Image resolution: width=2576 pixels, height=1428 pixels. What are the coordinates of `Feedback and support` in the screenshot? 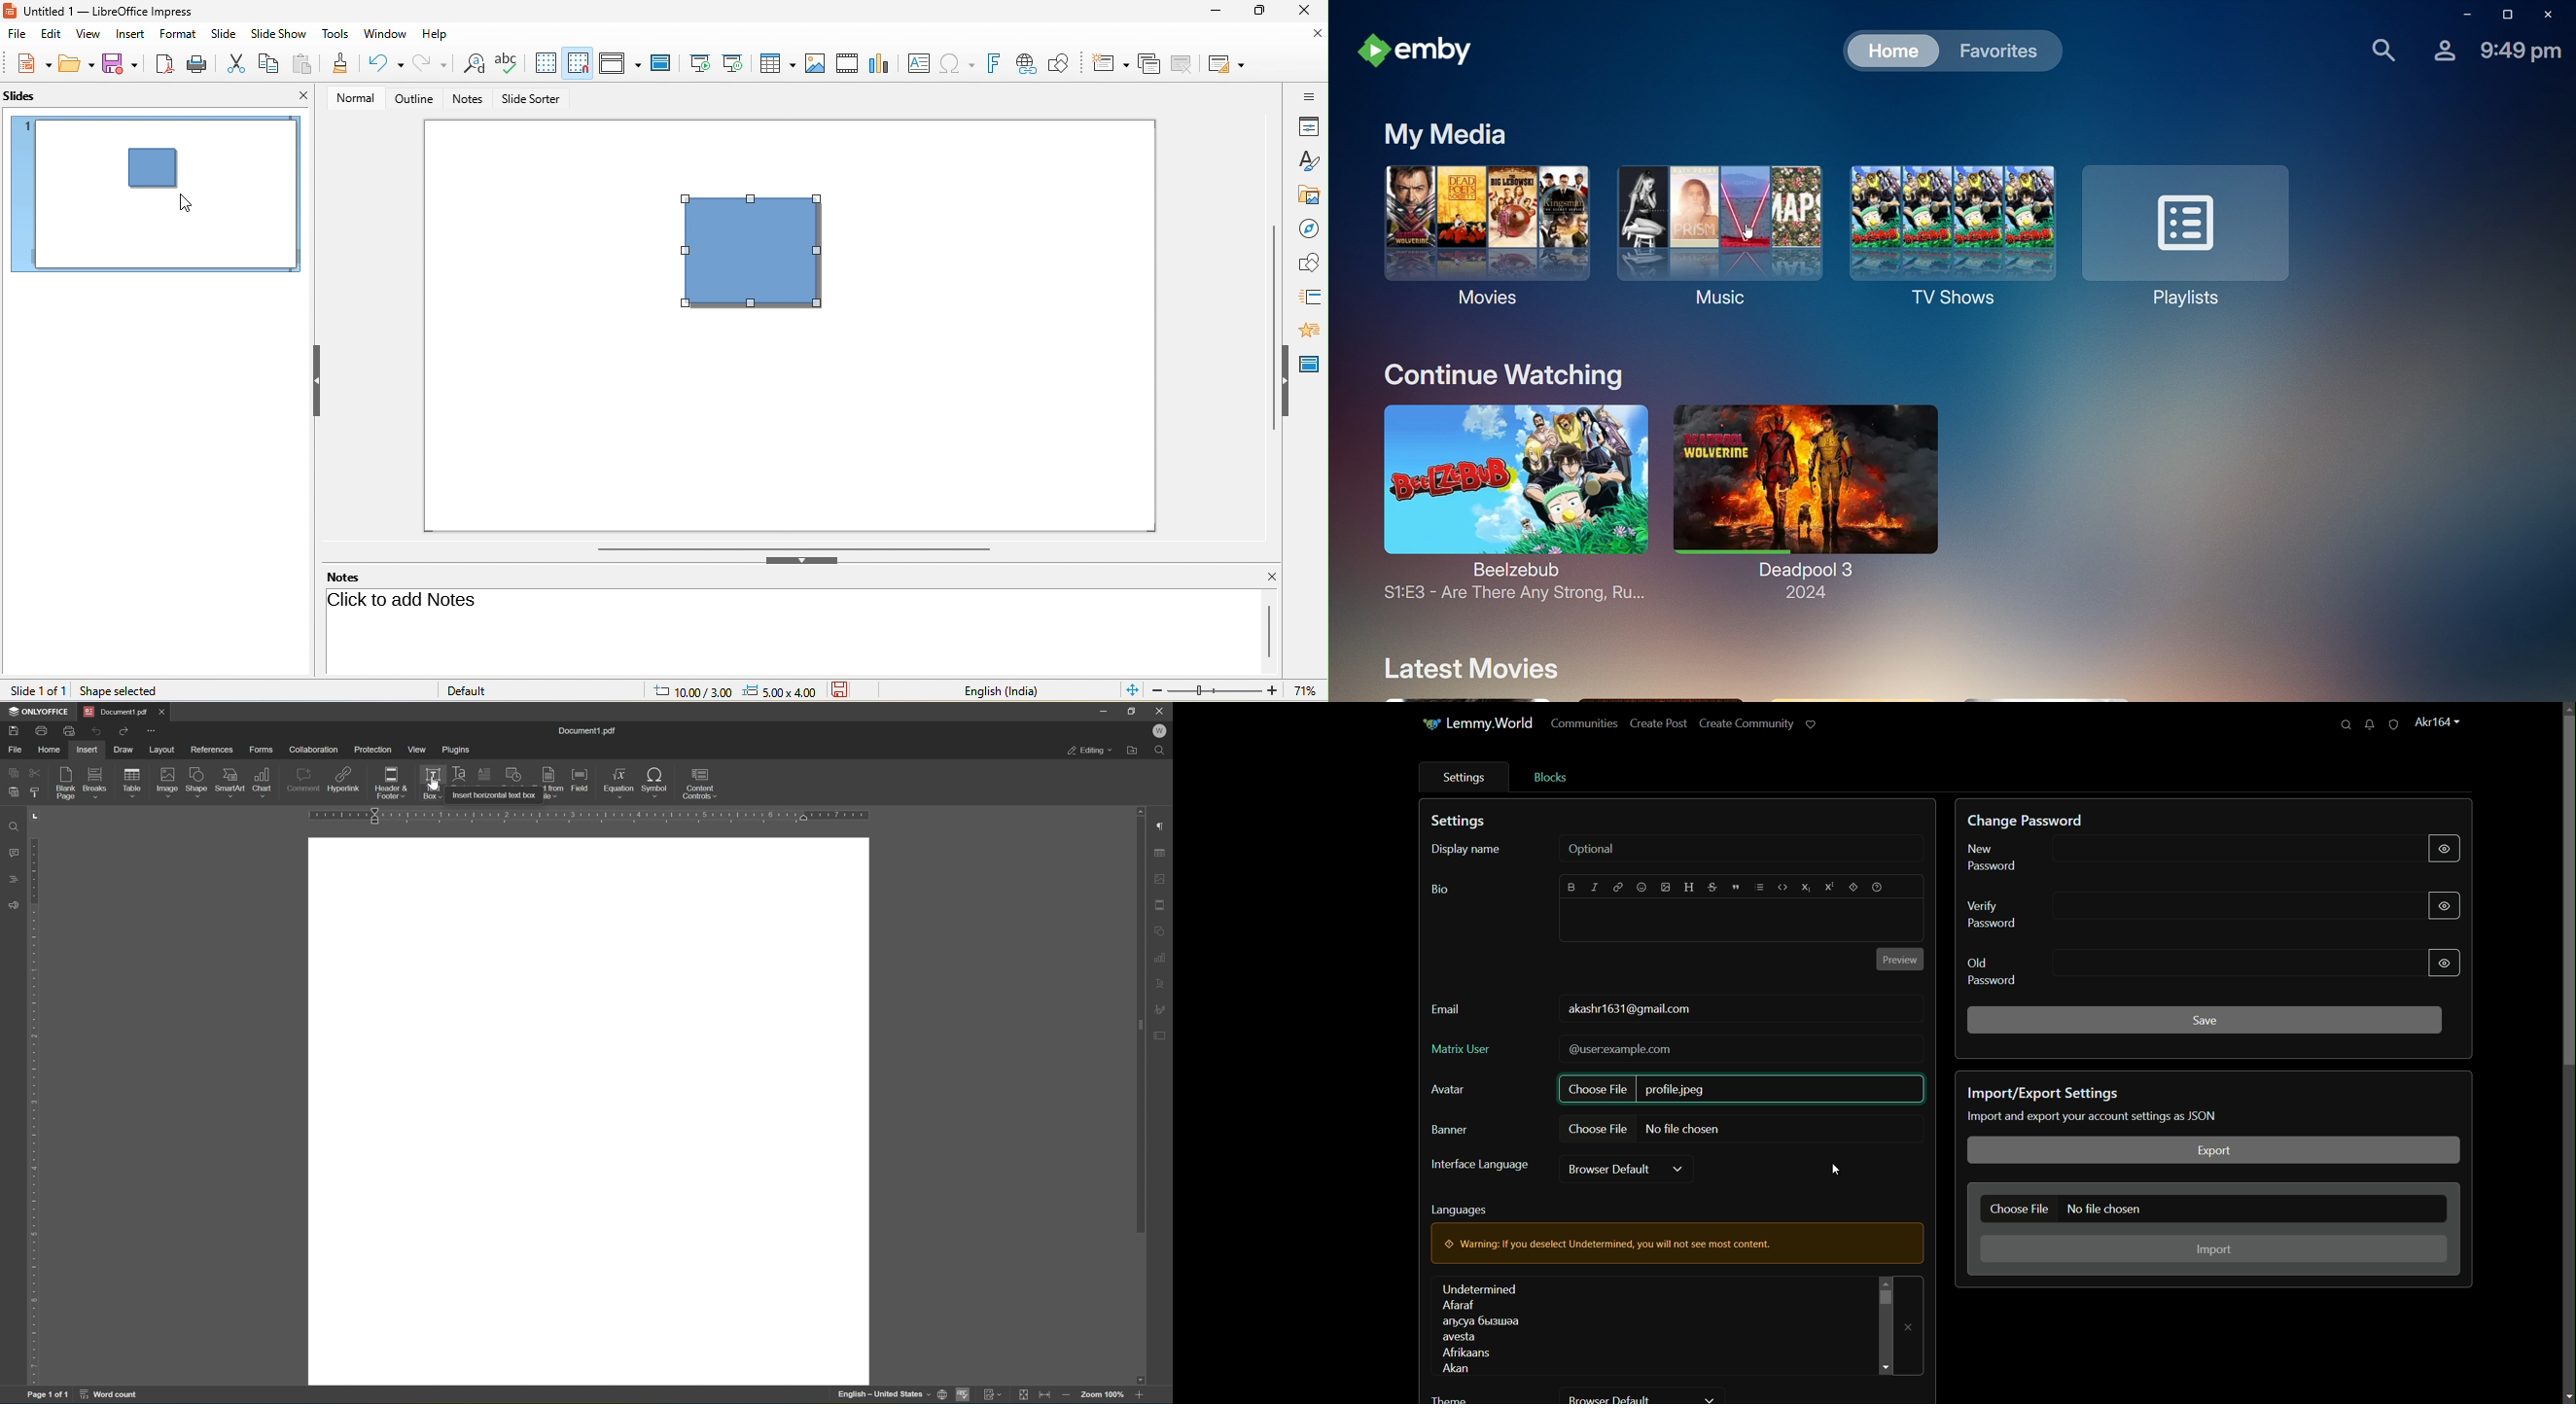 It's located at (12, 905).